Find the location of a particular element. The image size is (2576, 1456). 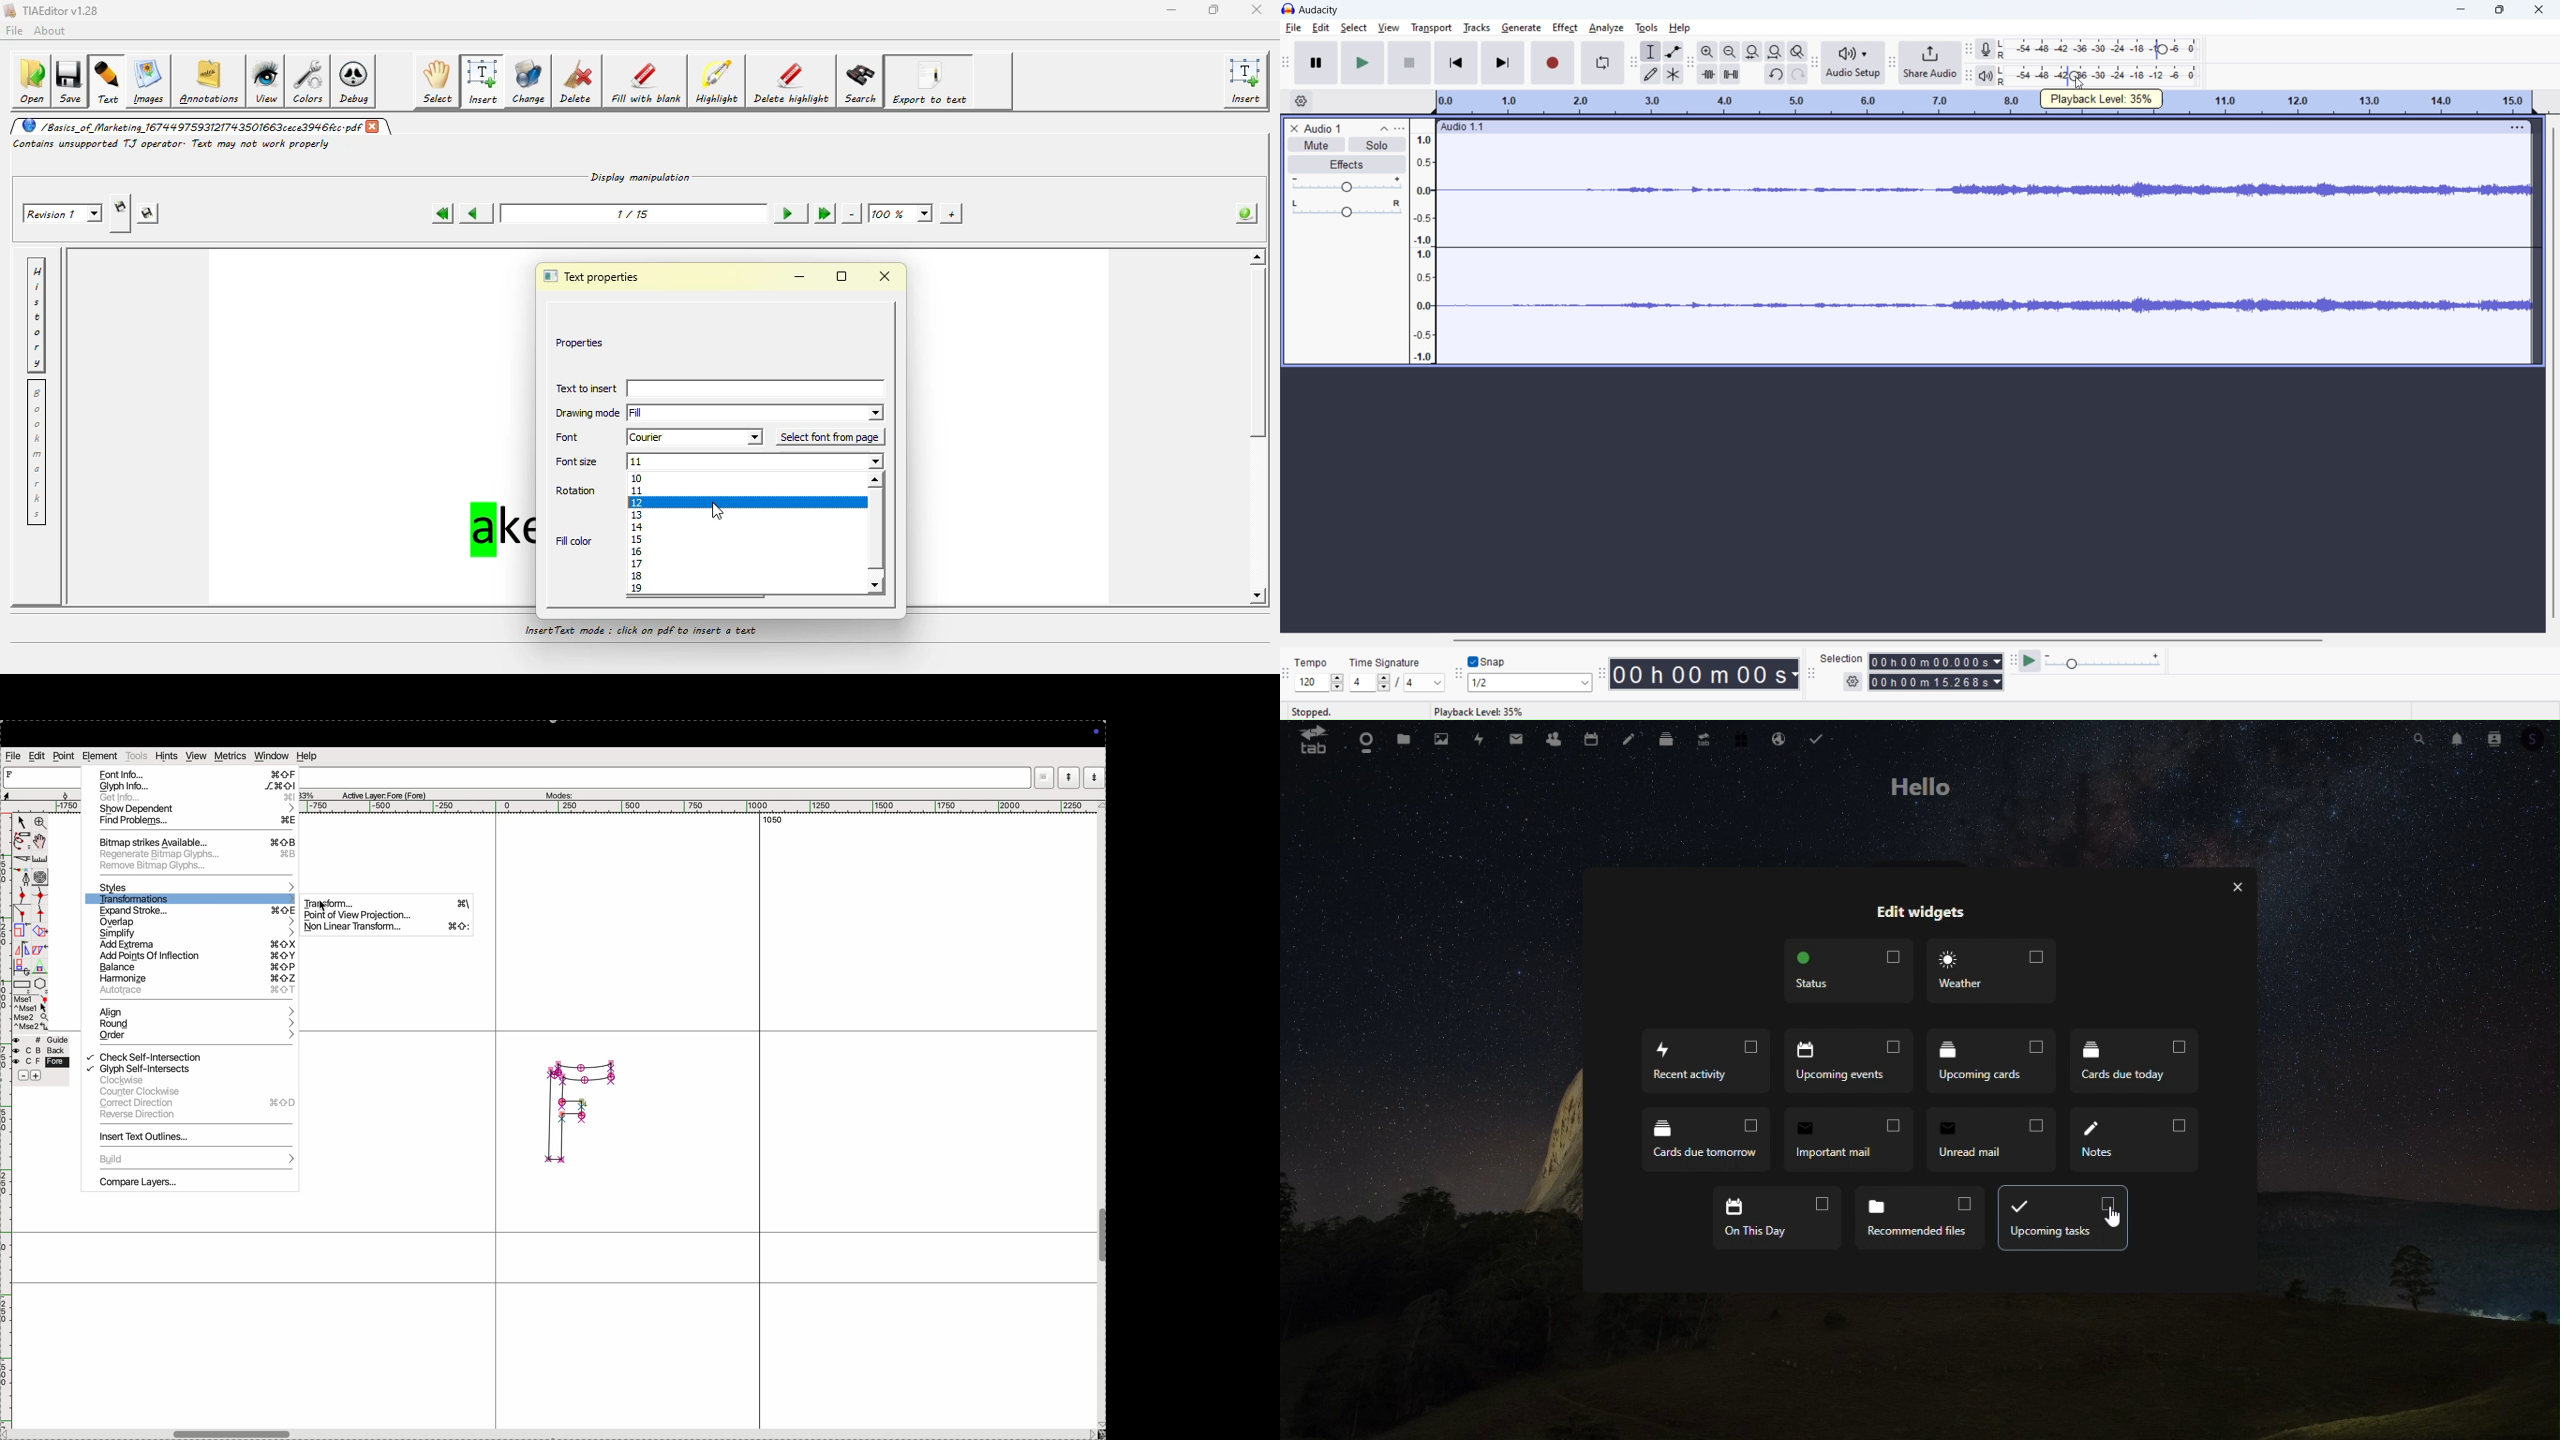

playback level is located at coordinates (2097, 75).